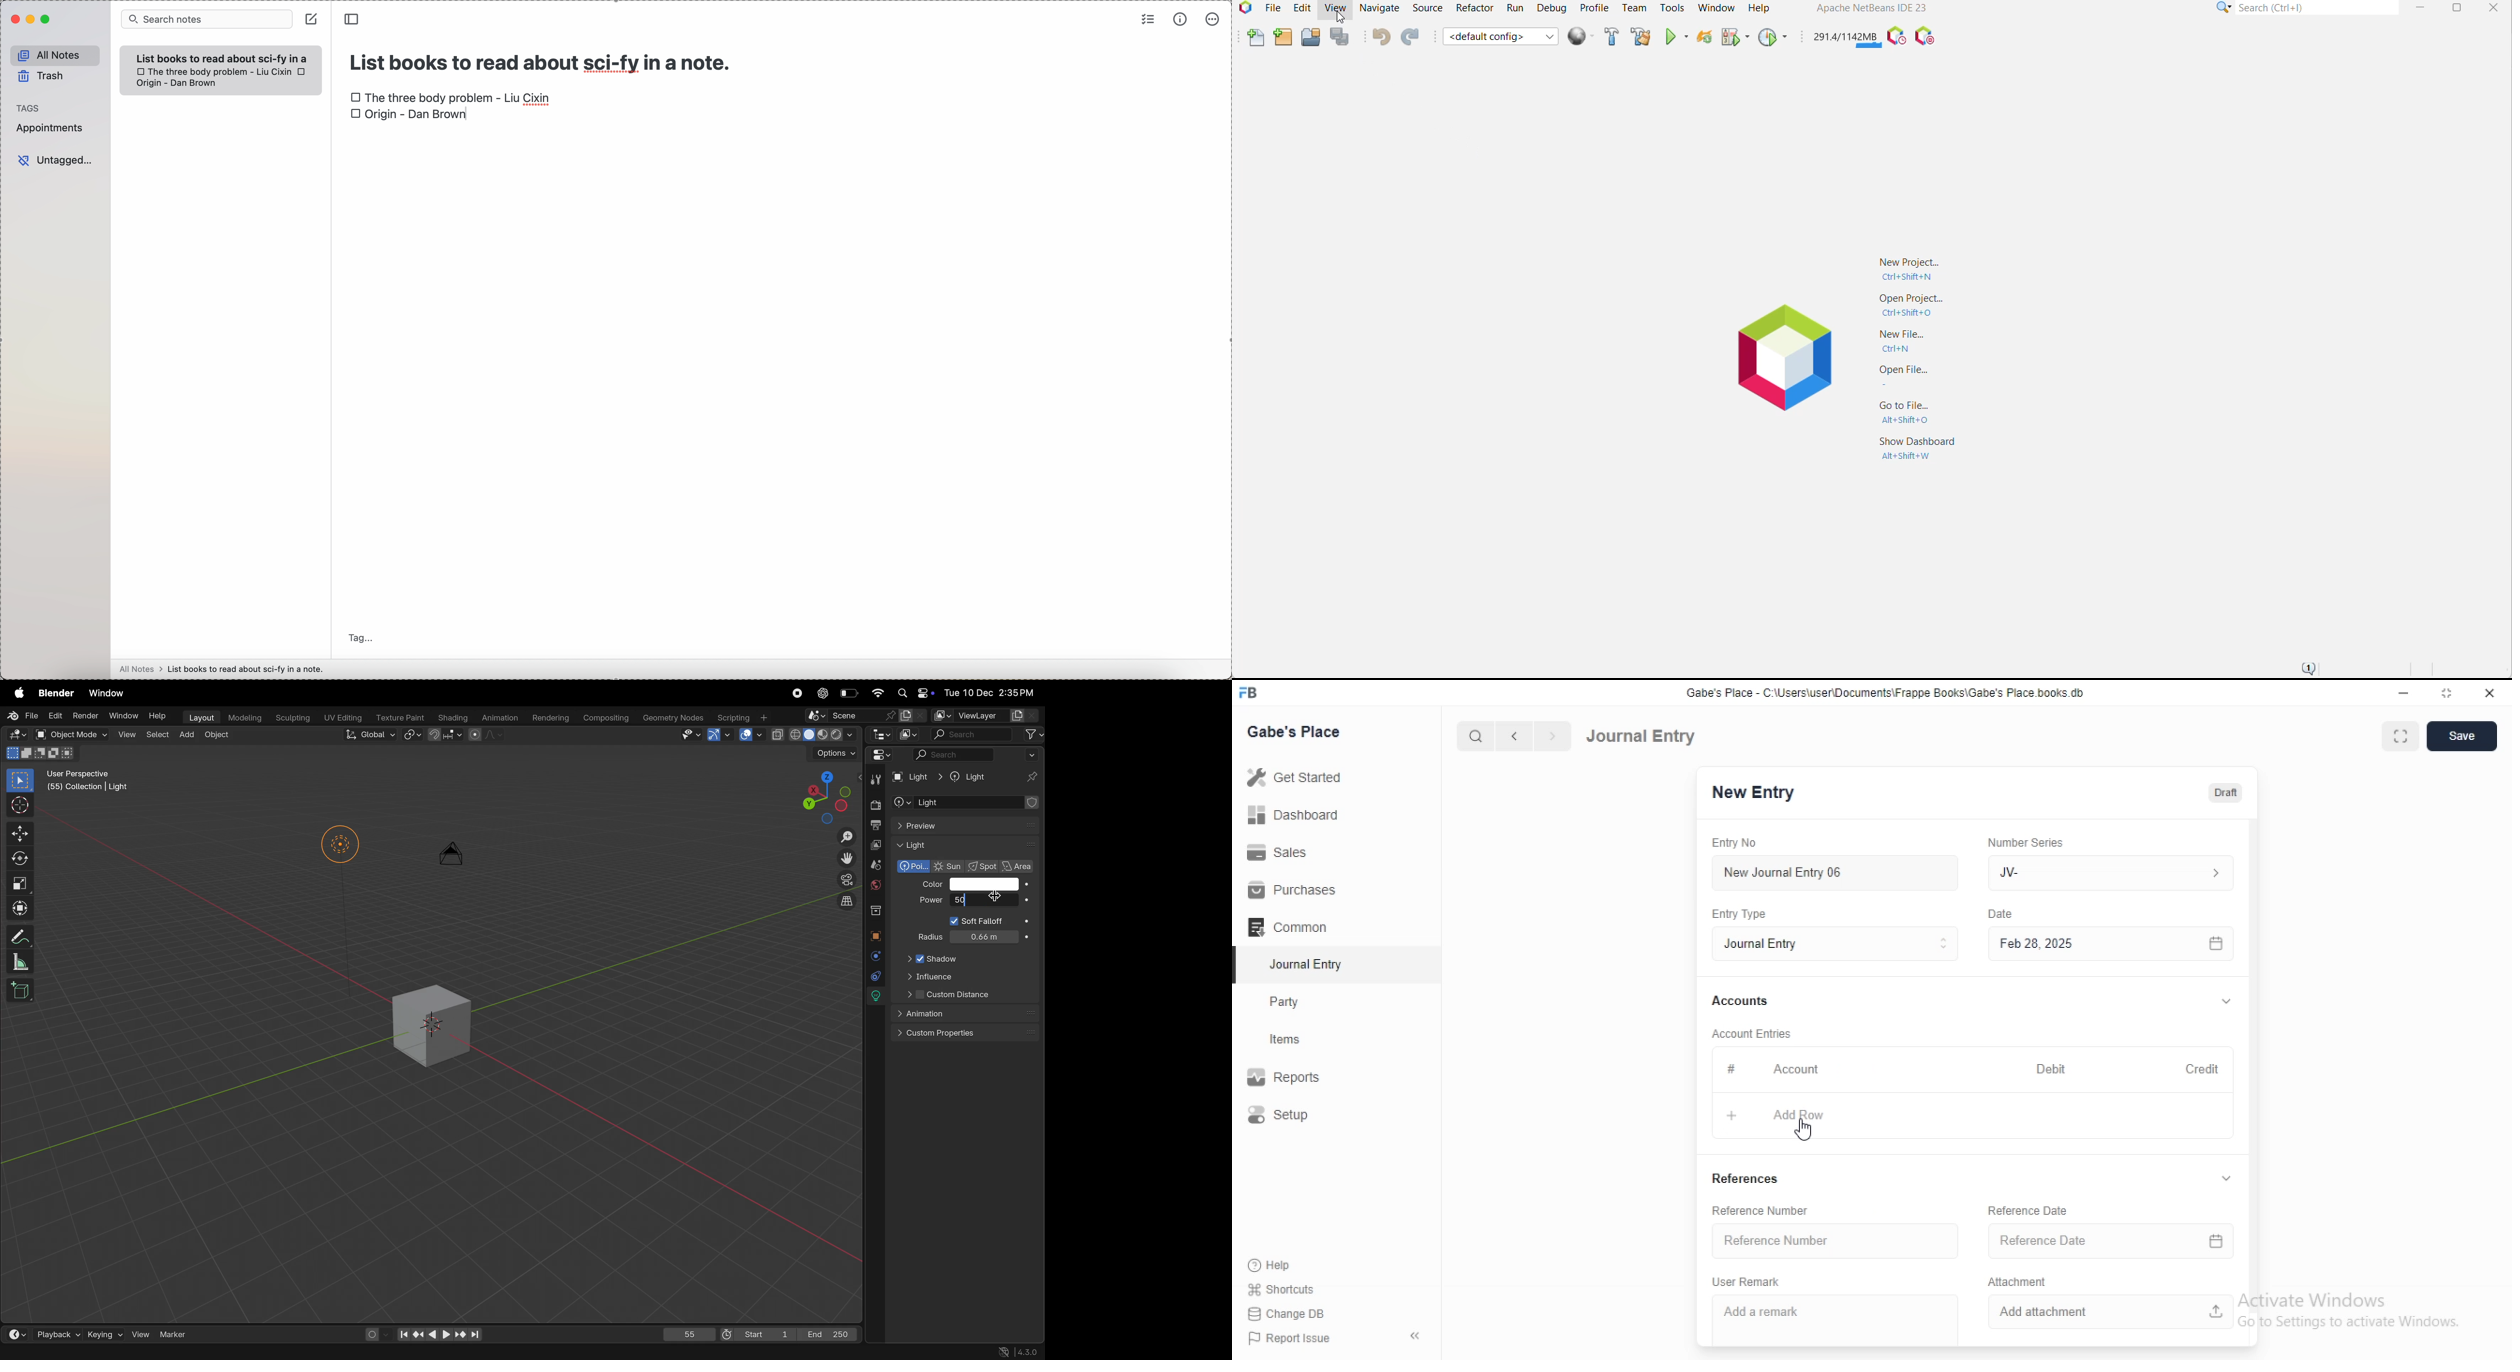  Describe the element at coordinates (2041, 1210) in the screenshot. I see `Reference Date` at that location.